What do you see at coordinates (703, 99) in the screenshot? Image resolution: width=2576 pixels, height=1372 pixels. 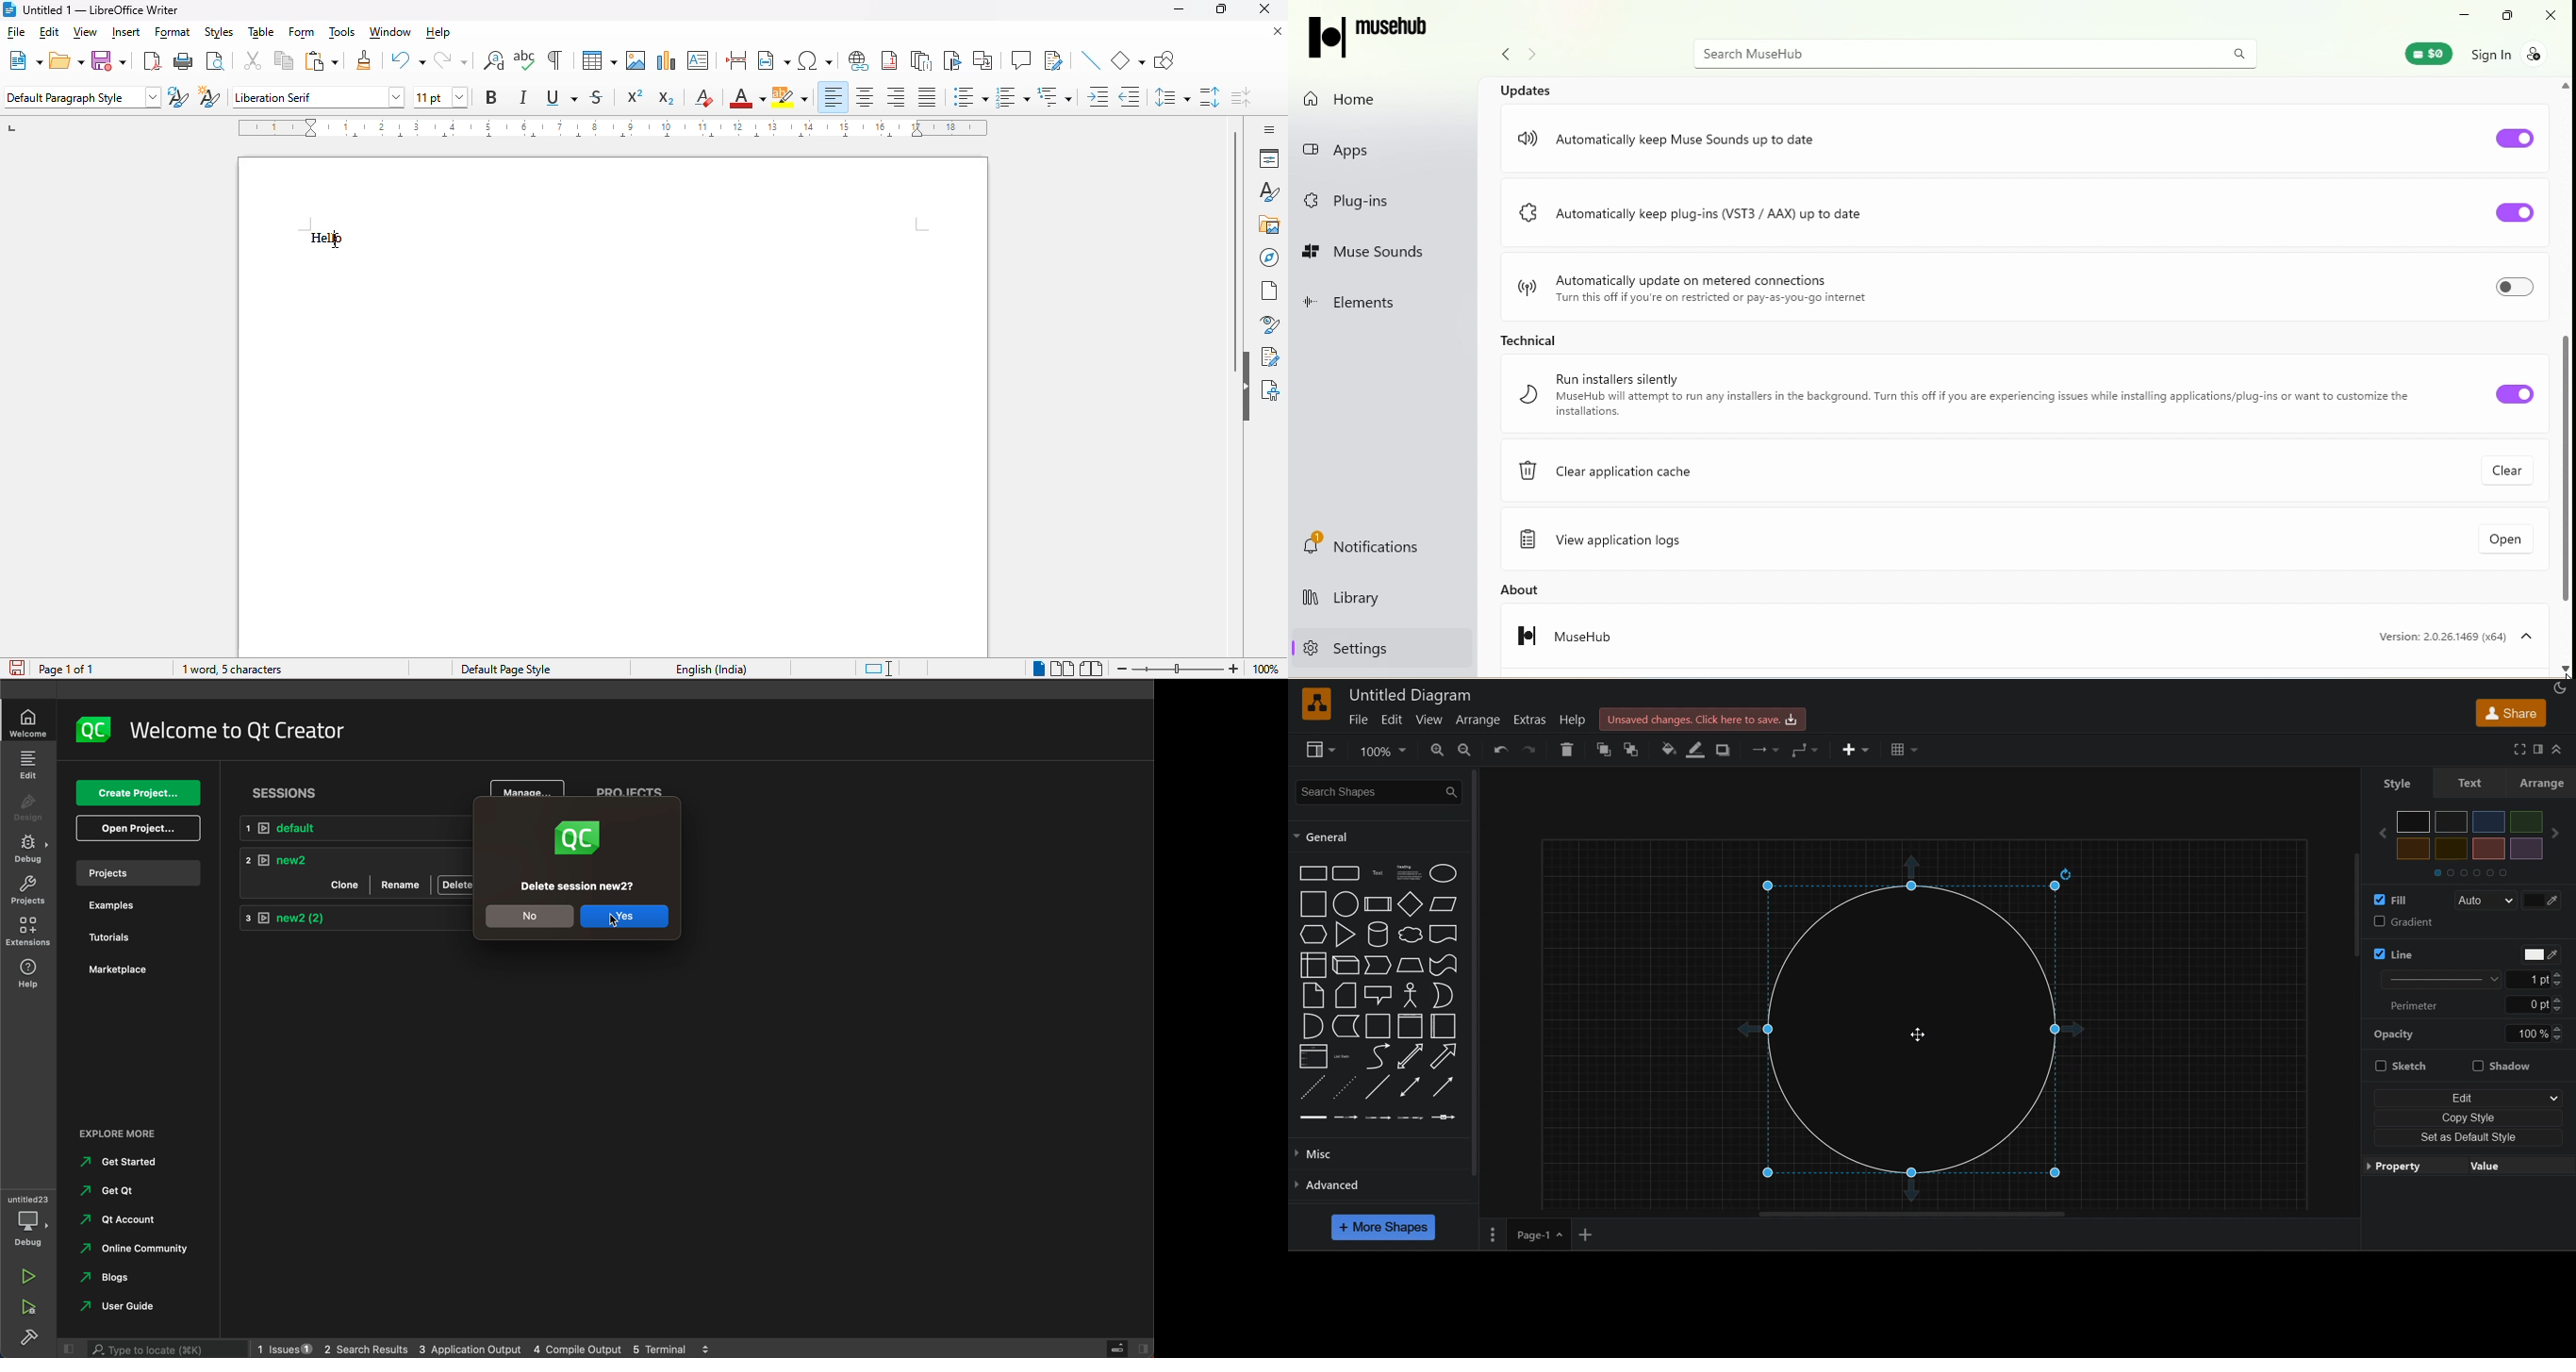 I see `clear direct formatting` at bounding box center [703, 99].